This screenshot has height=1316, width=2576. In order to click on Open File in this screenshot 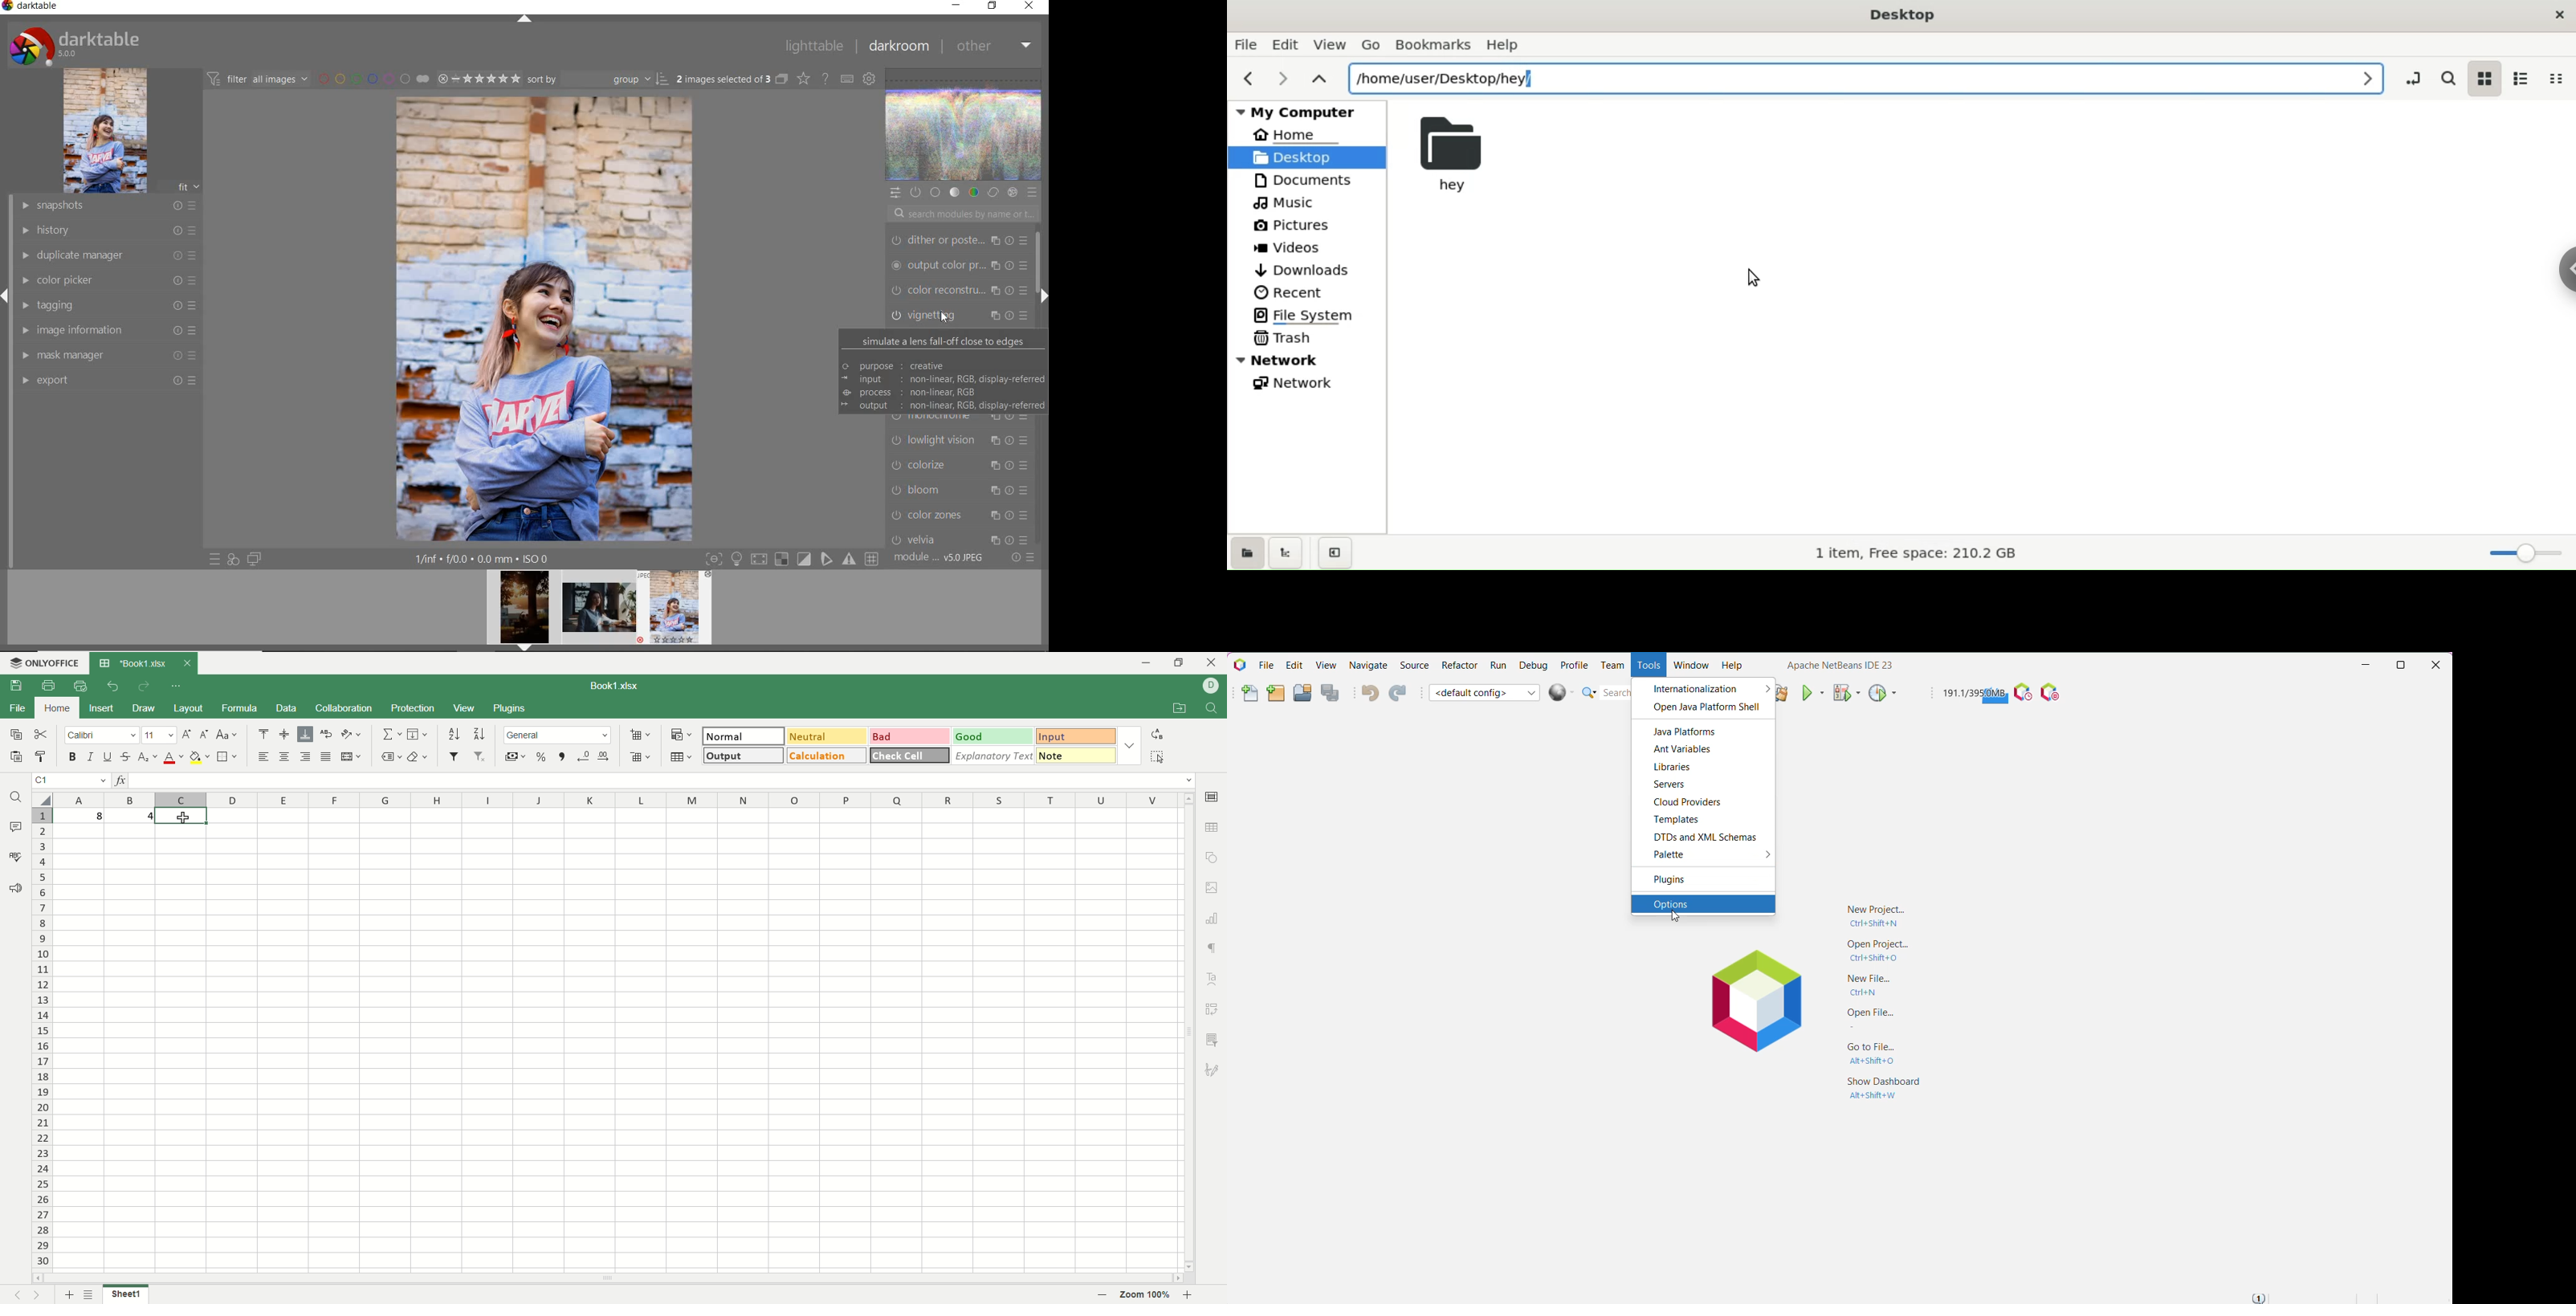, I will do `click(1866, 1020)`.